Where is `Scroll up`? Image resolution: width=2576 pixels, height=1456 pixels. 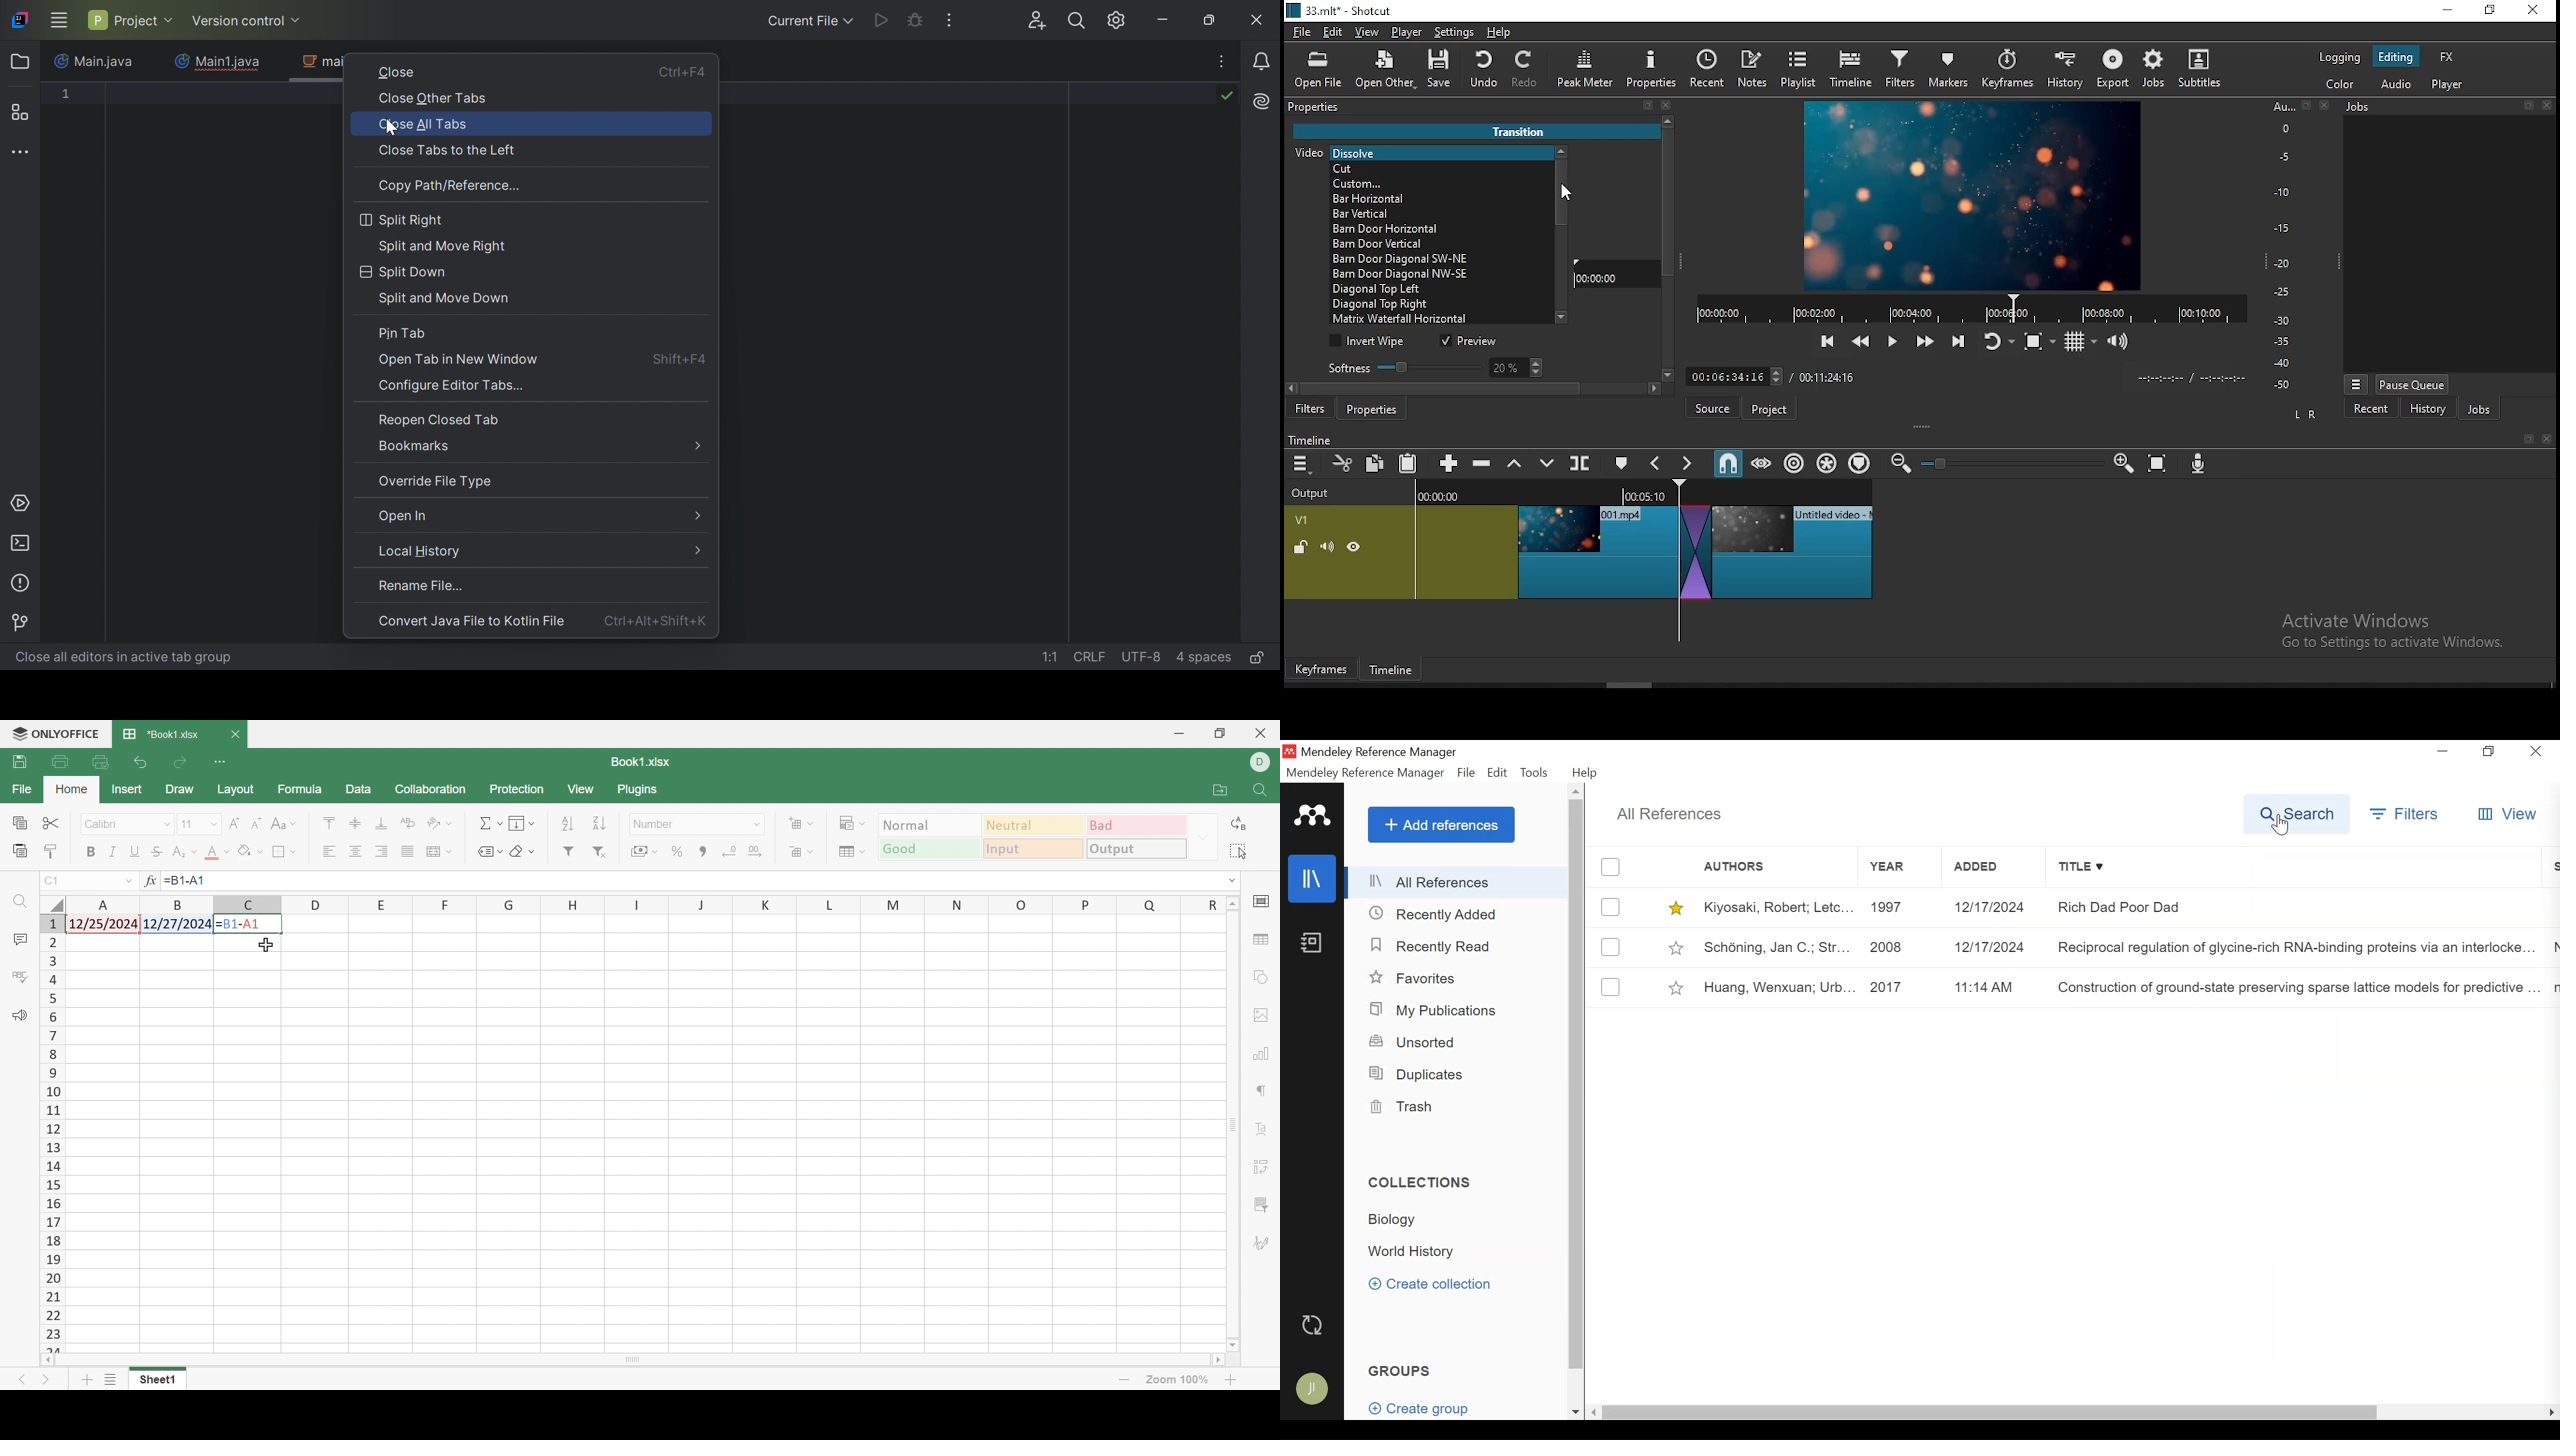 Scroll up is located at coordinates (1577, 791).